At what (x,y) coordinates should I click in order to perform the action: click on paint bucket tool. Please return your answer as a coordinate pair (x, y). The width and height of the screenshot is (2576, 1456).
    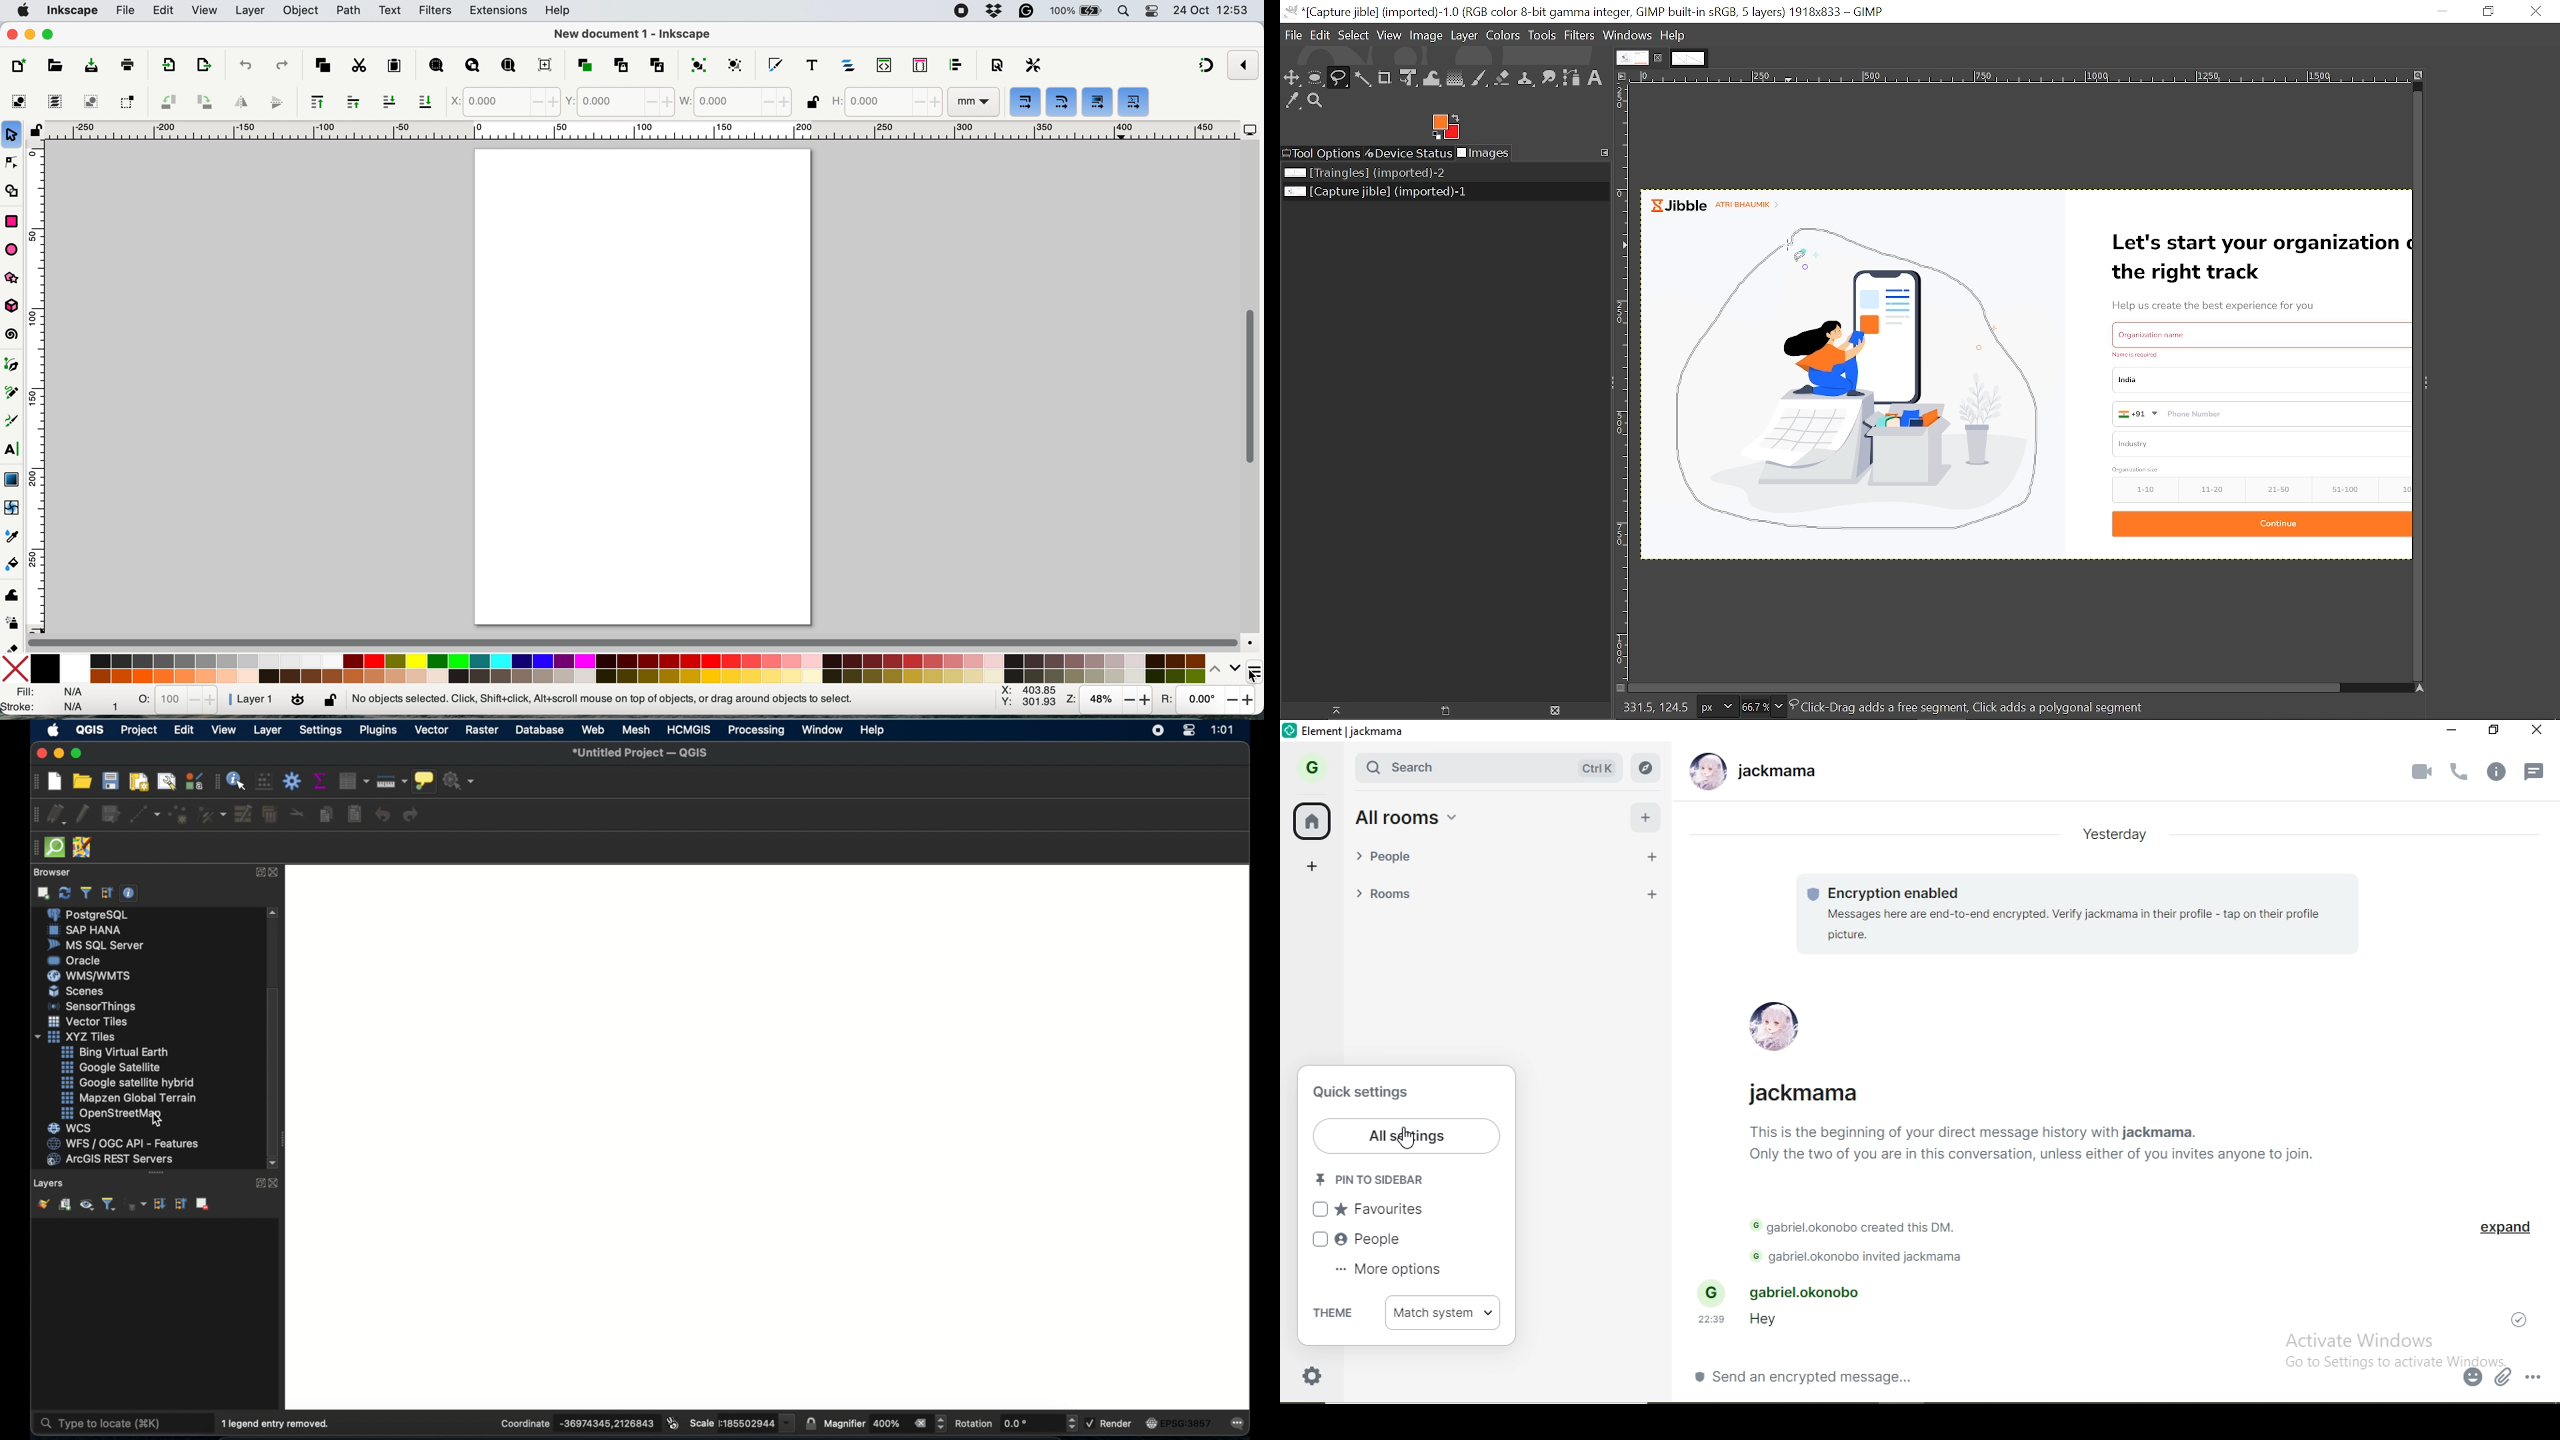
    Looking at the image, I should click on (13, 564).